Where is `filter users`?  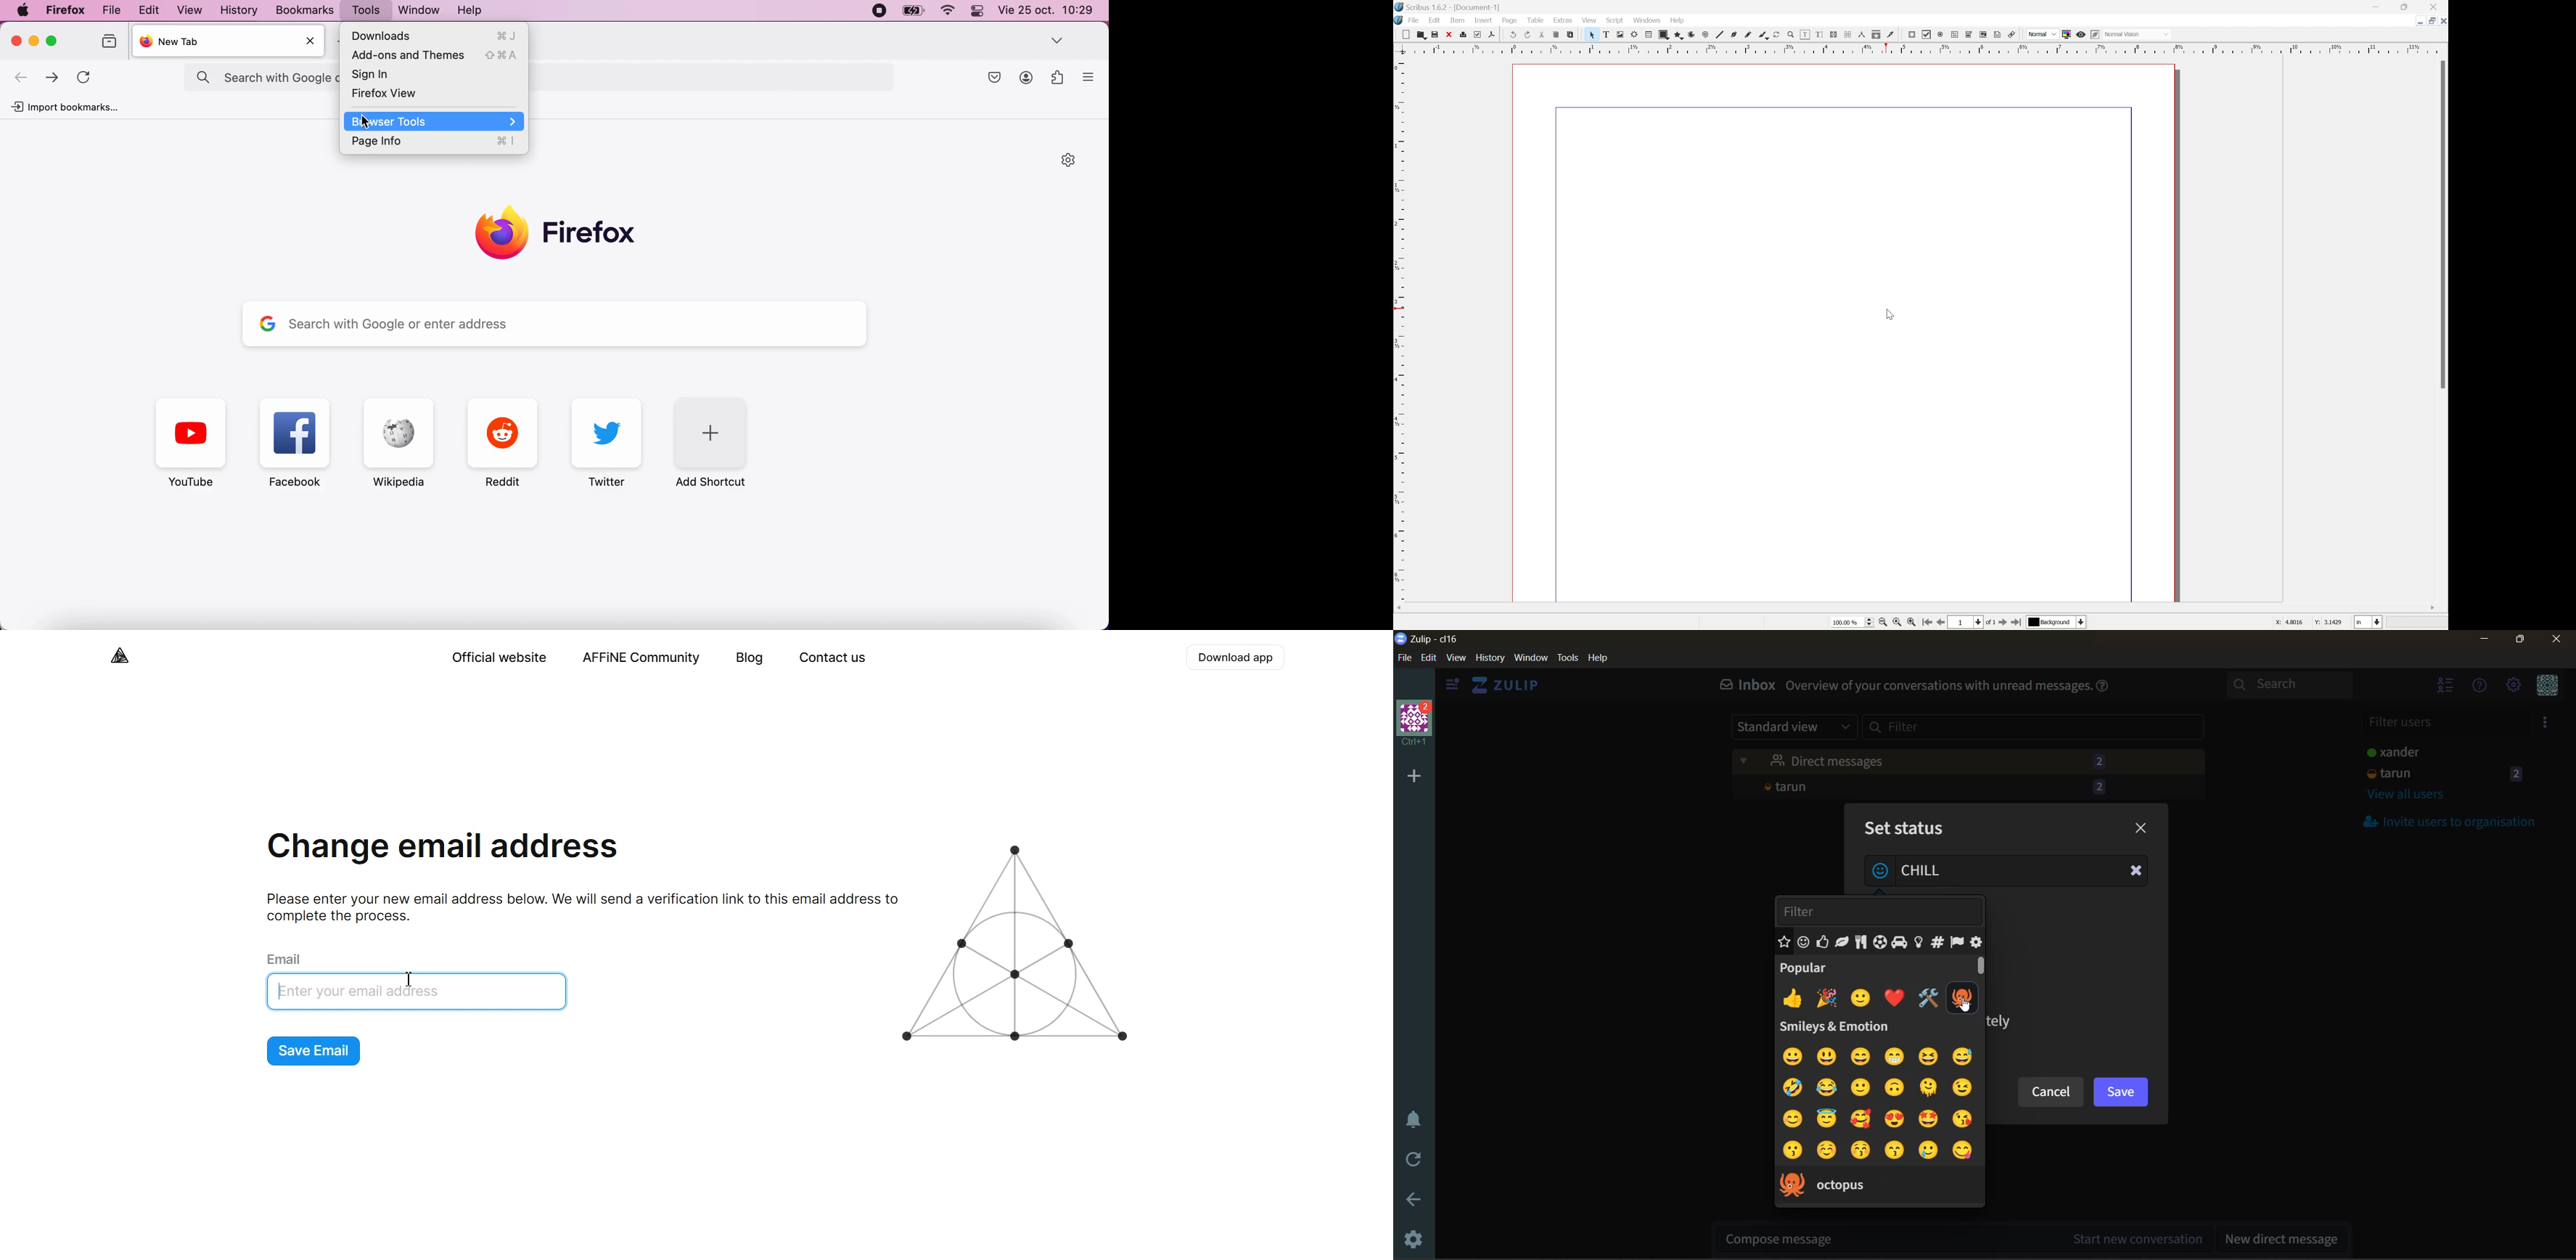
filter users is located at coordinates (2444, 722).